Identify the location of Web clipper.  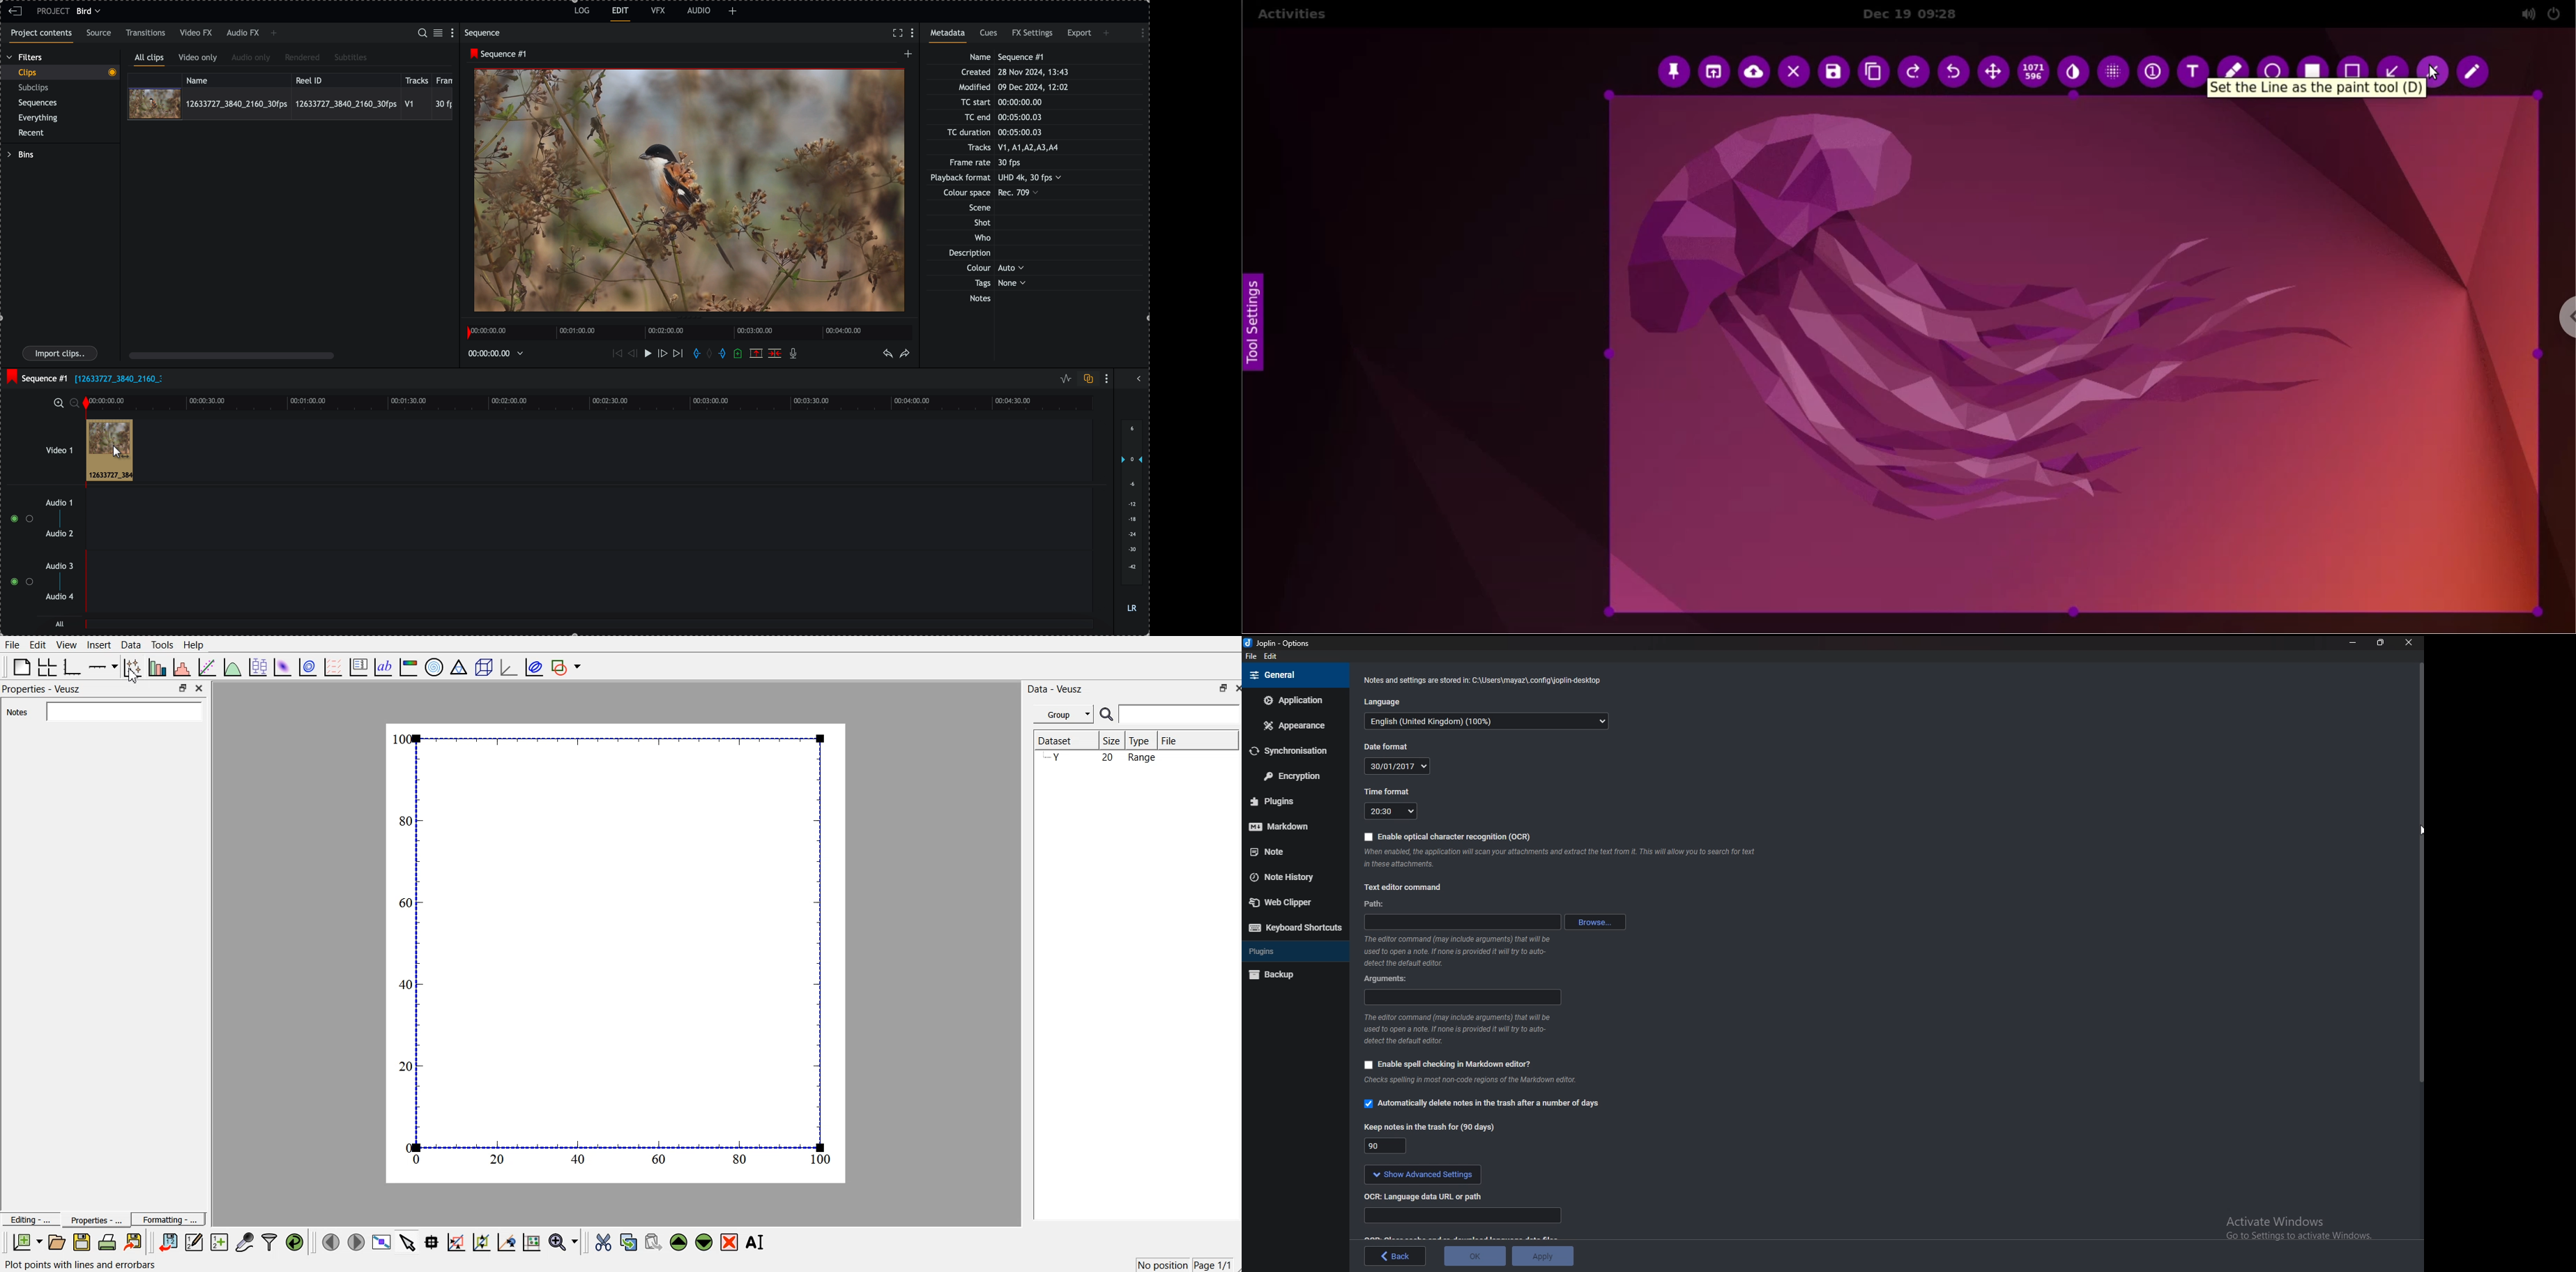
(1290, 902).